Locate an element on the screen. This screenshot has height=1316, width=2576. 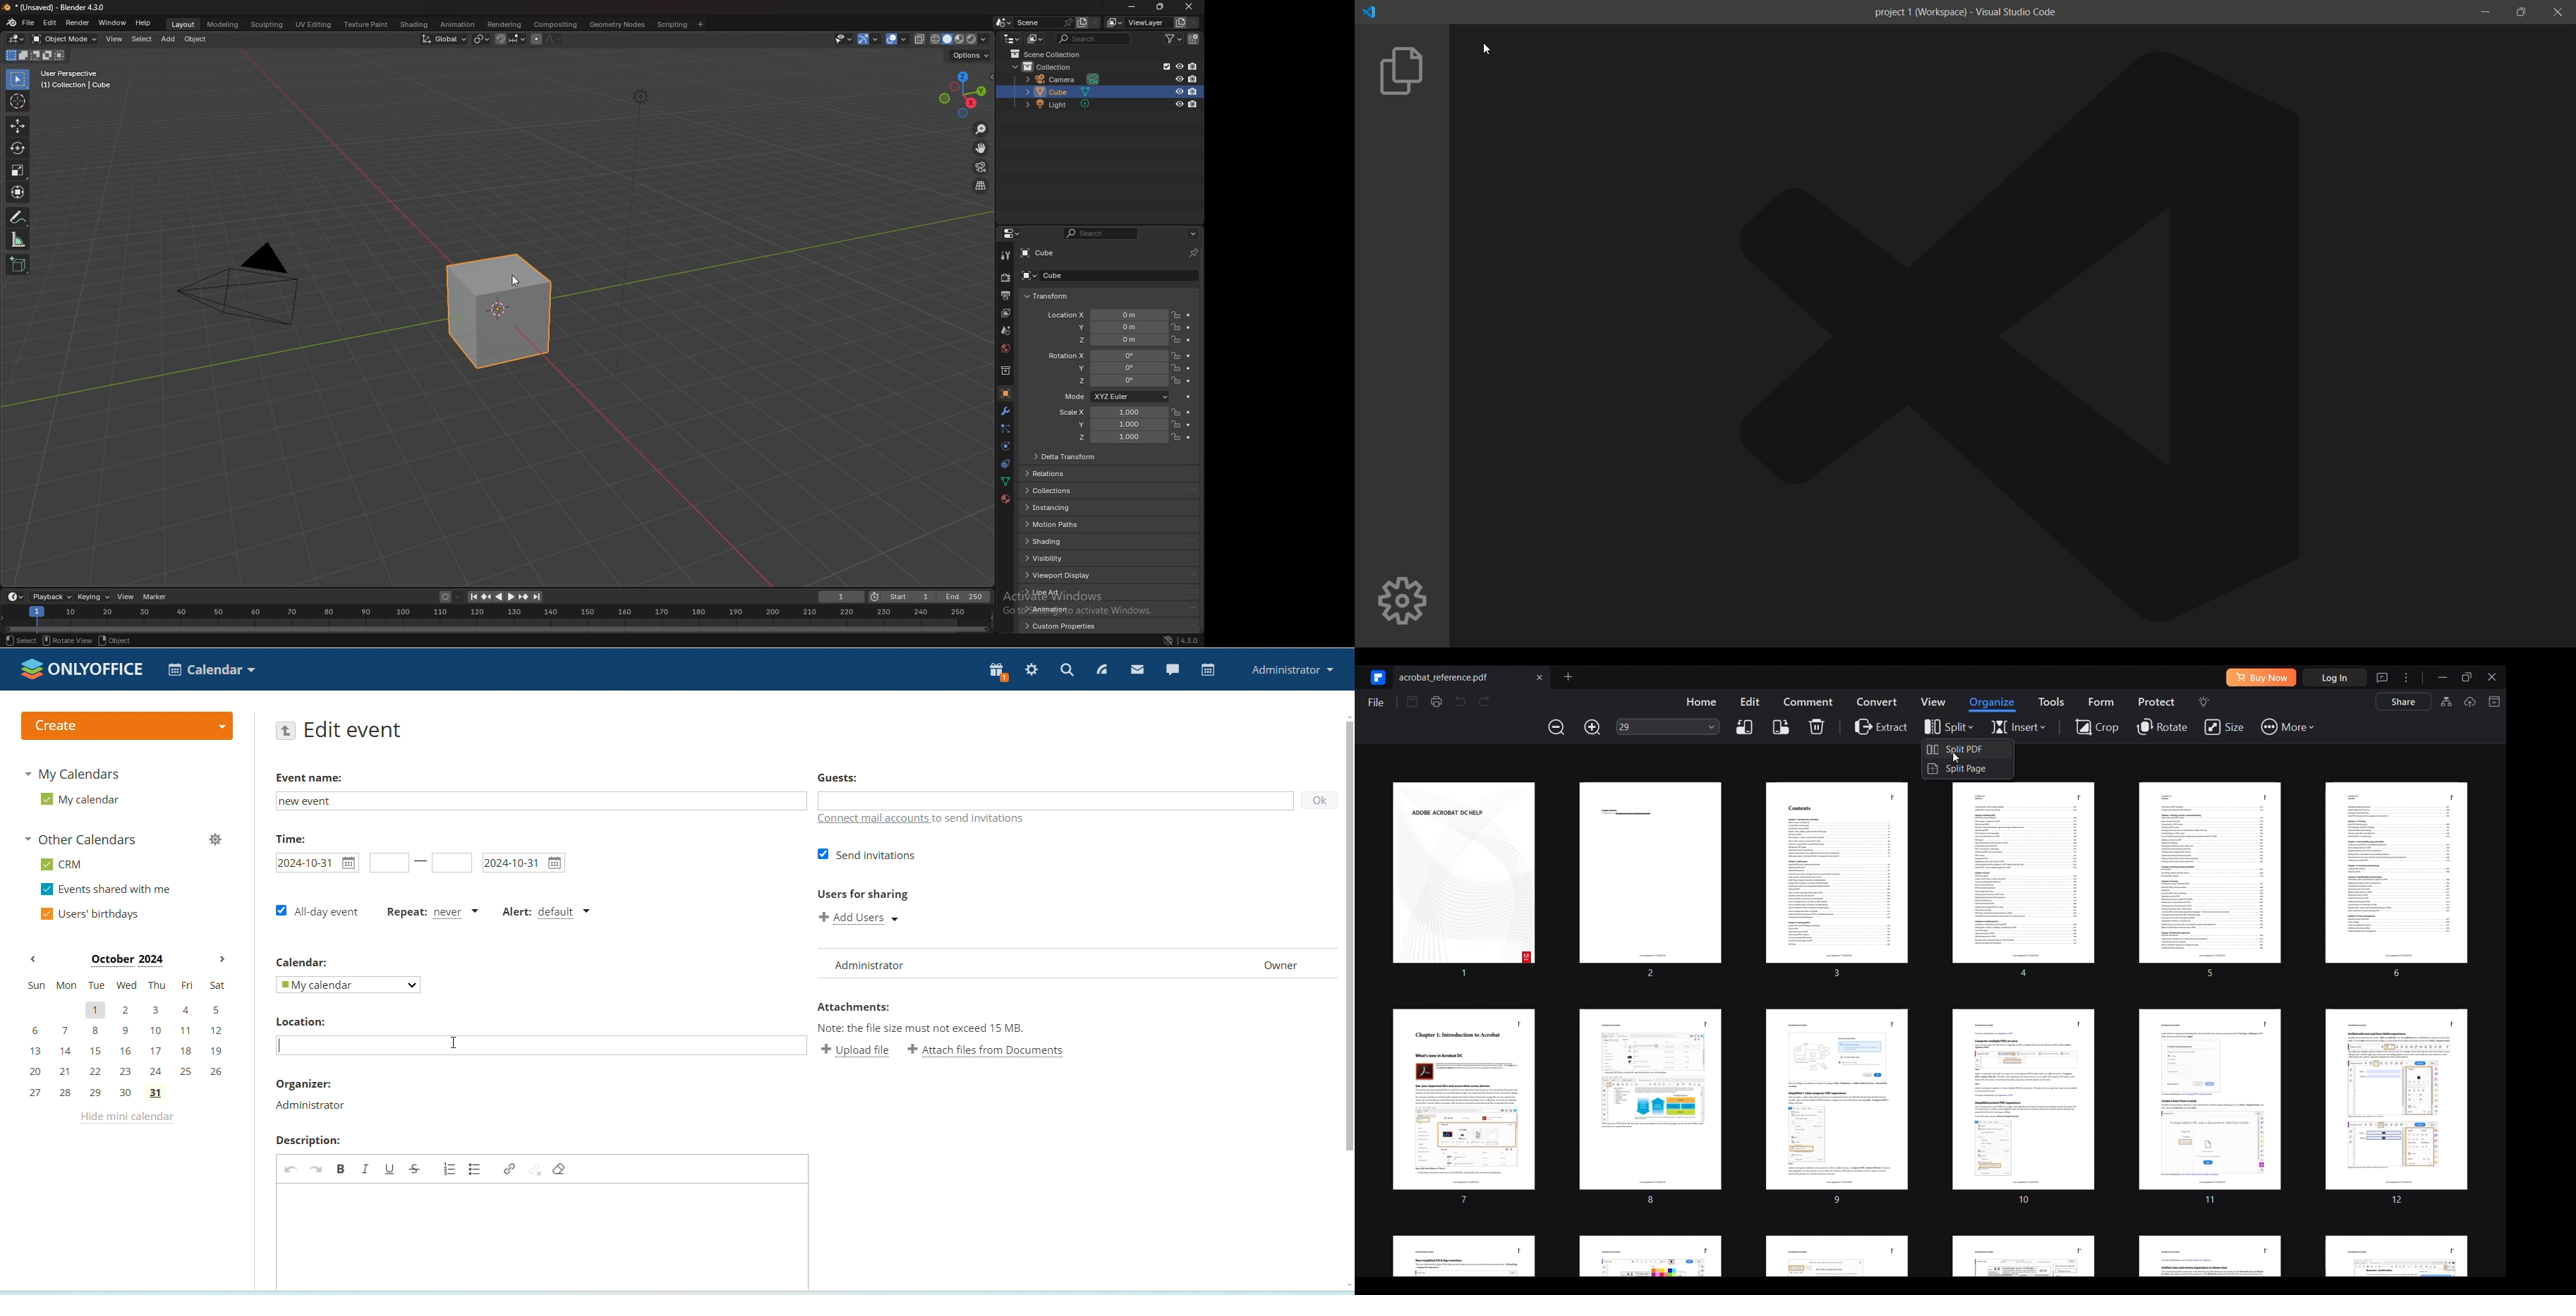
auto keying is located at coordinates (451, 597).